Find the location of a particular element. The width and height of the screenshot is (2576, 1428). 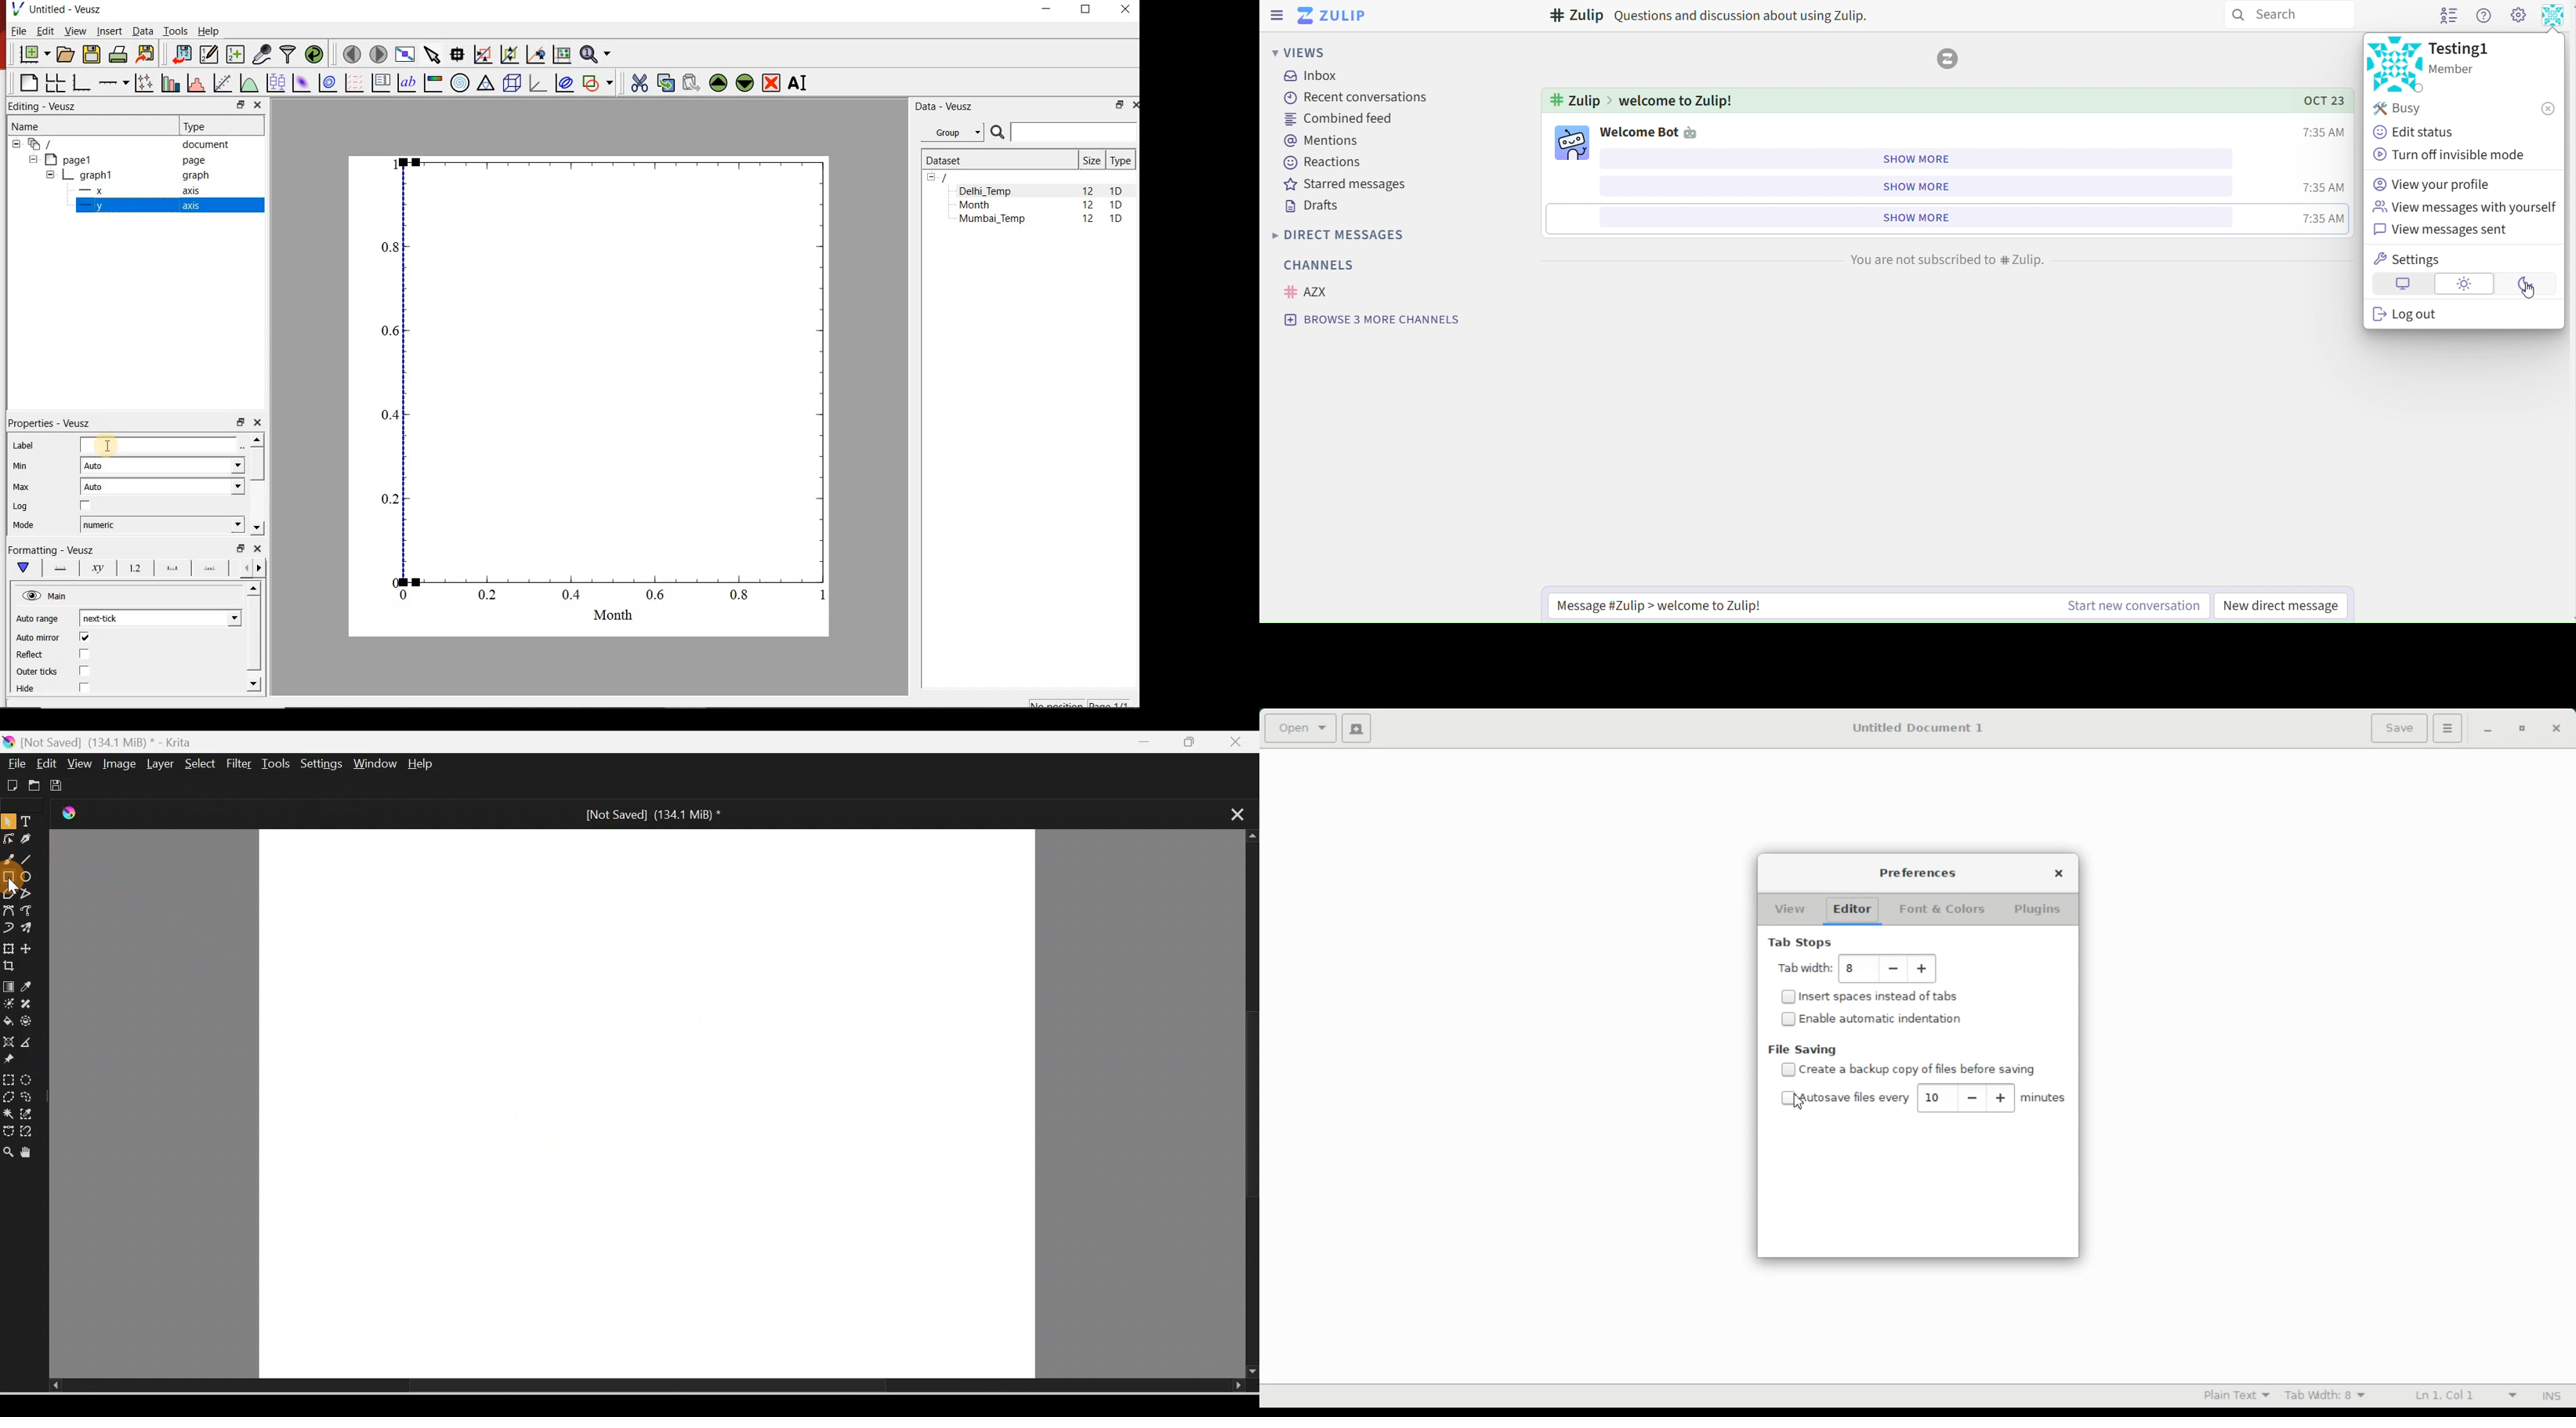

[Not Saved] (171.2 MiB) * - Krita is located at coordinates (105, 741).